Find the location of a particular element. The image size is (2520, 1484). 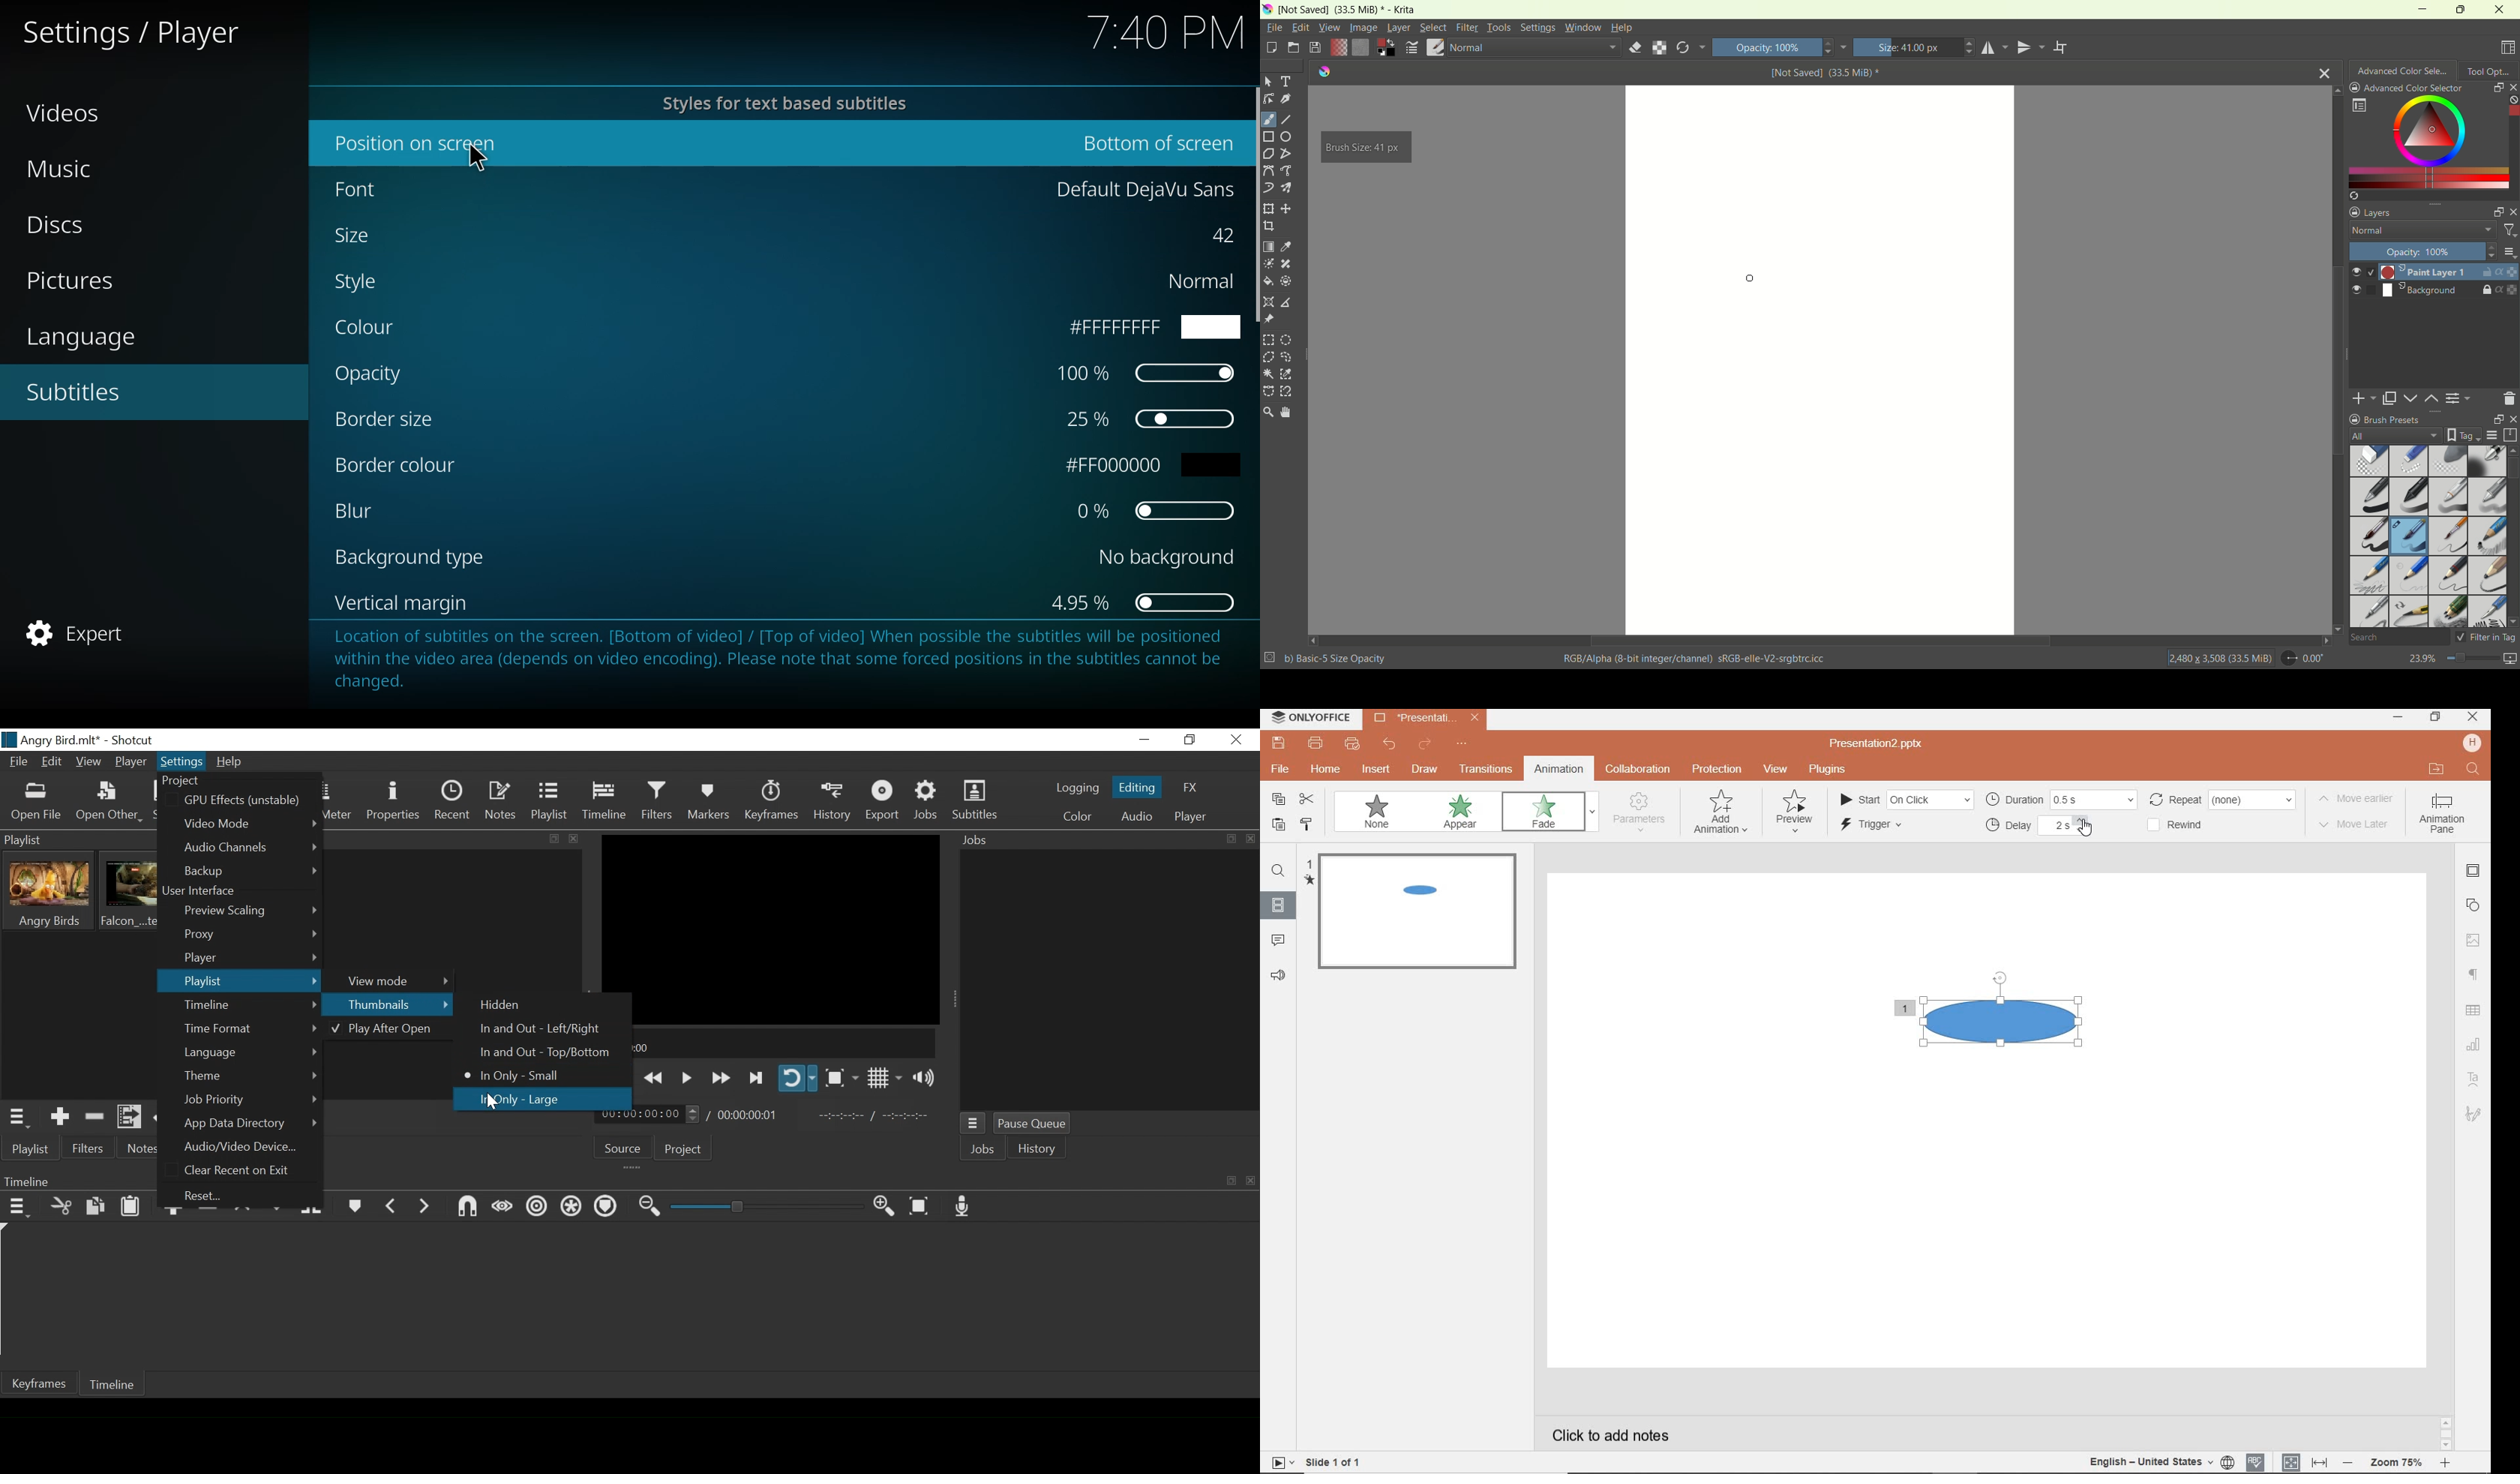

Clear Recent on Exit is located at coordinates (242, 1170).